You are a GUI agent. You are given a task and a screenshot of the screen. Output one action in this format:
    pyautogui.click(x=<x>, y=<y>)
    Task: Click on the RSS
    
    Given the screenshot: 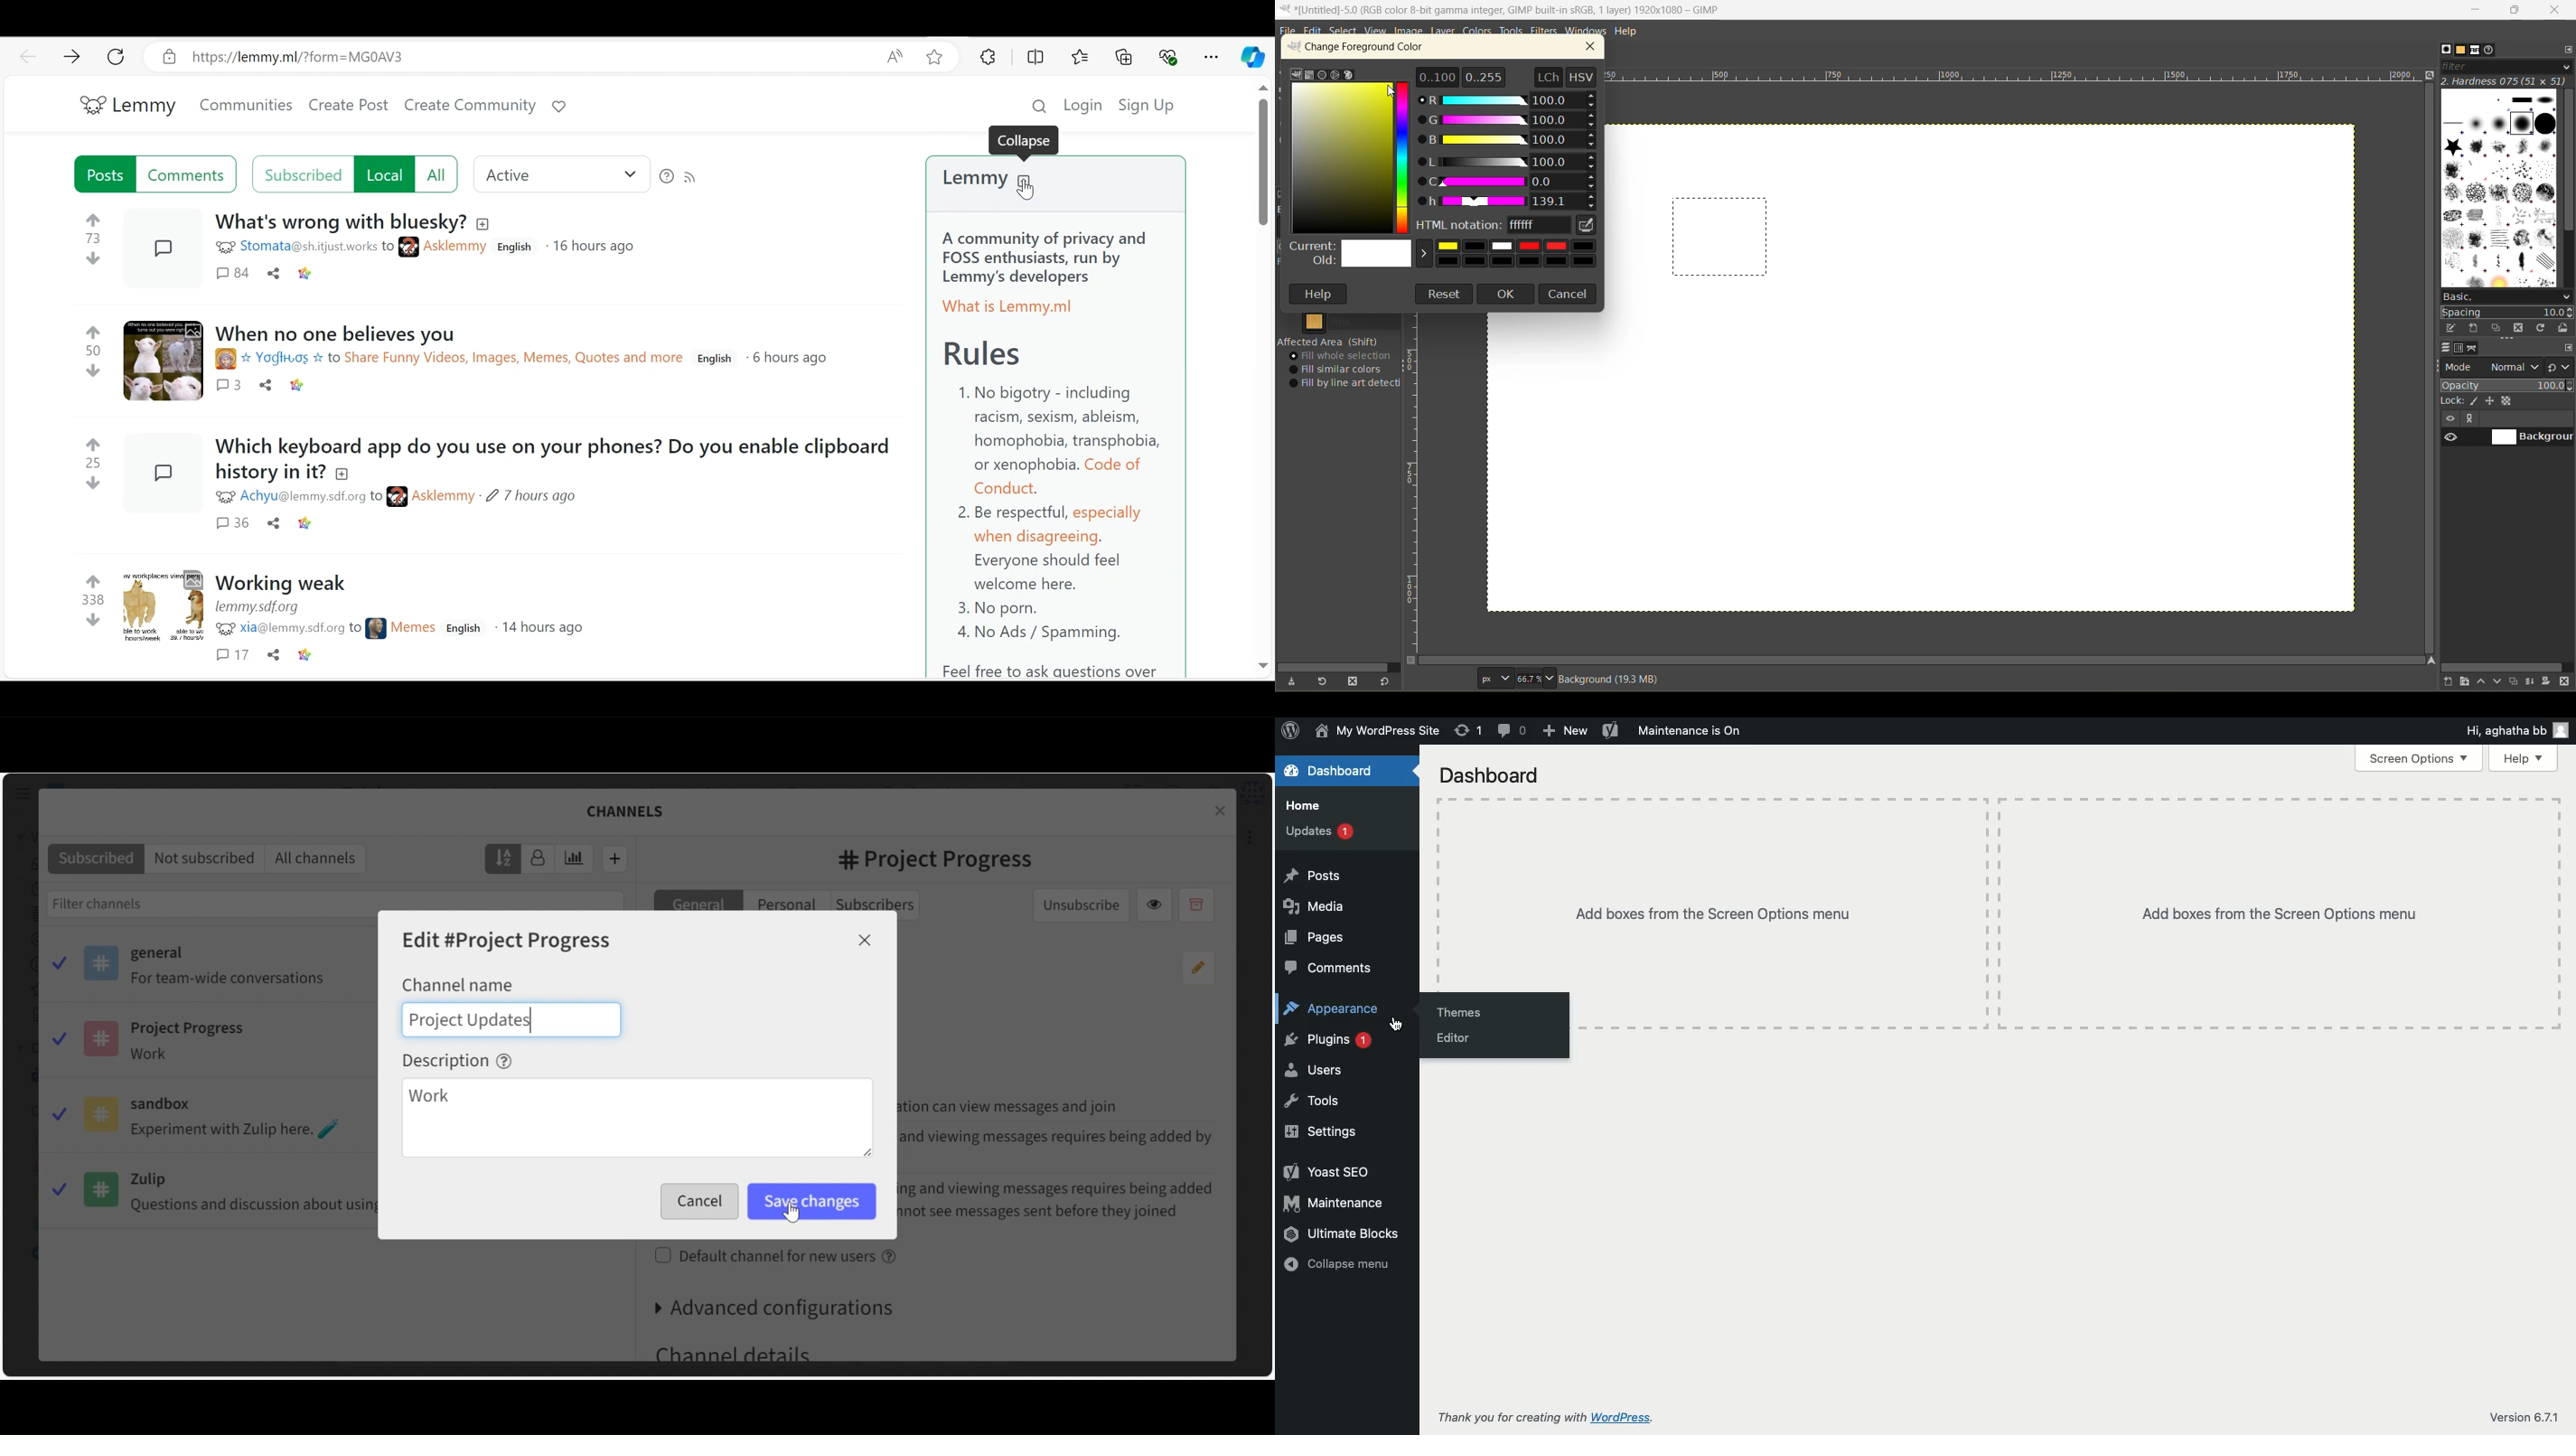 What is the action you would take?
    pyautogui.click(x=692, y=177)
    